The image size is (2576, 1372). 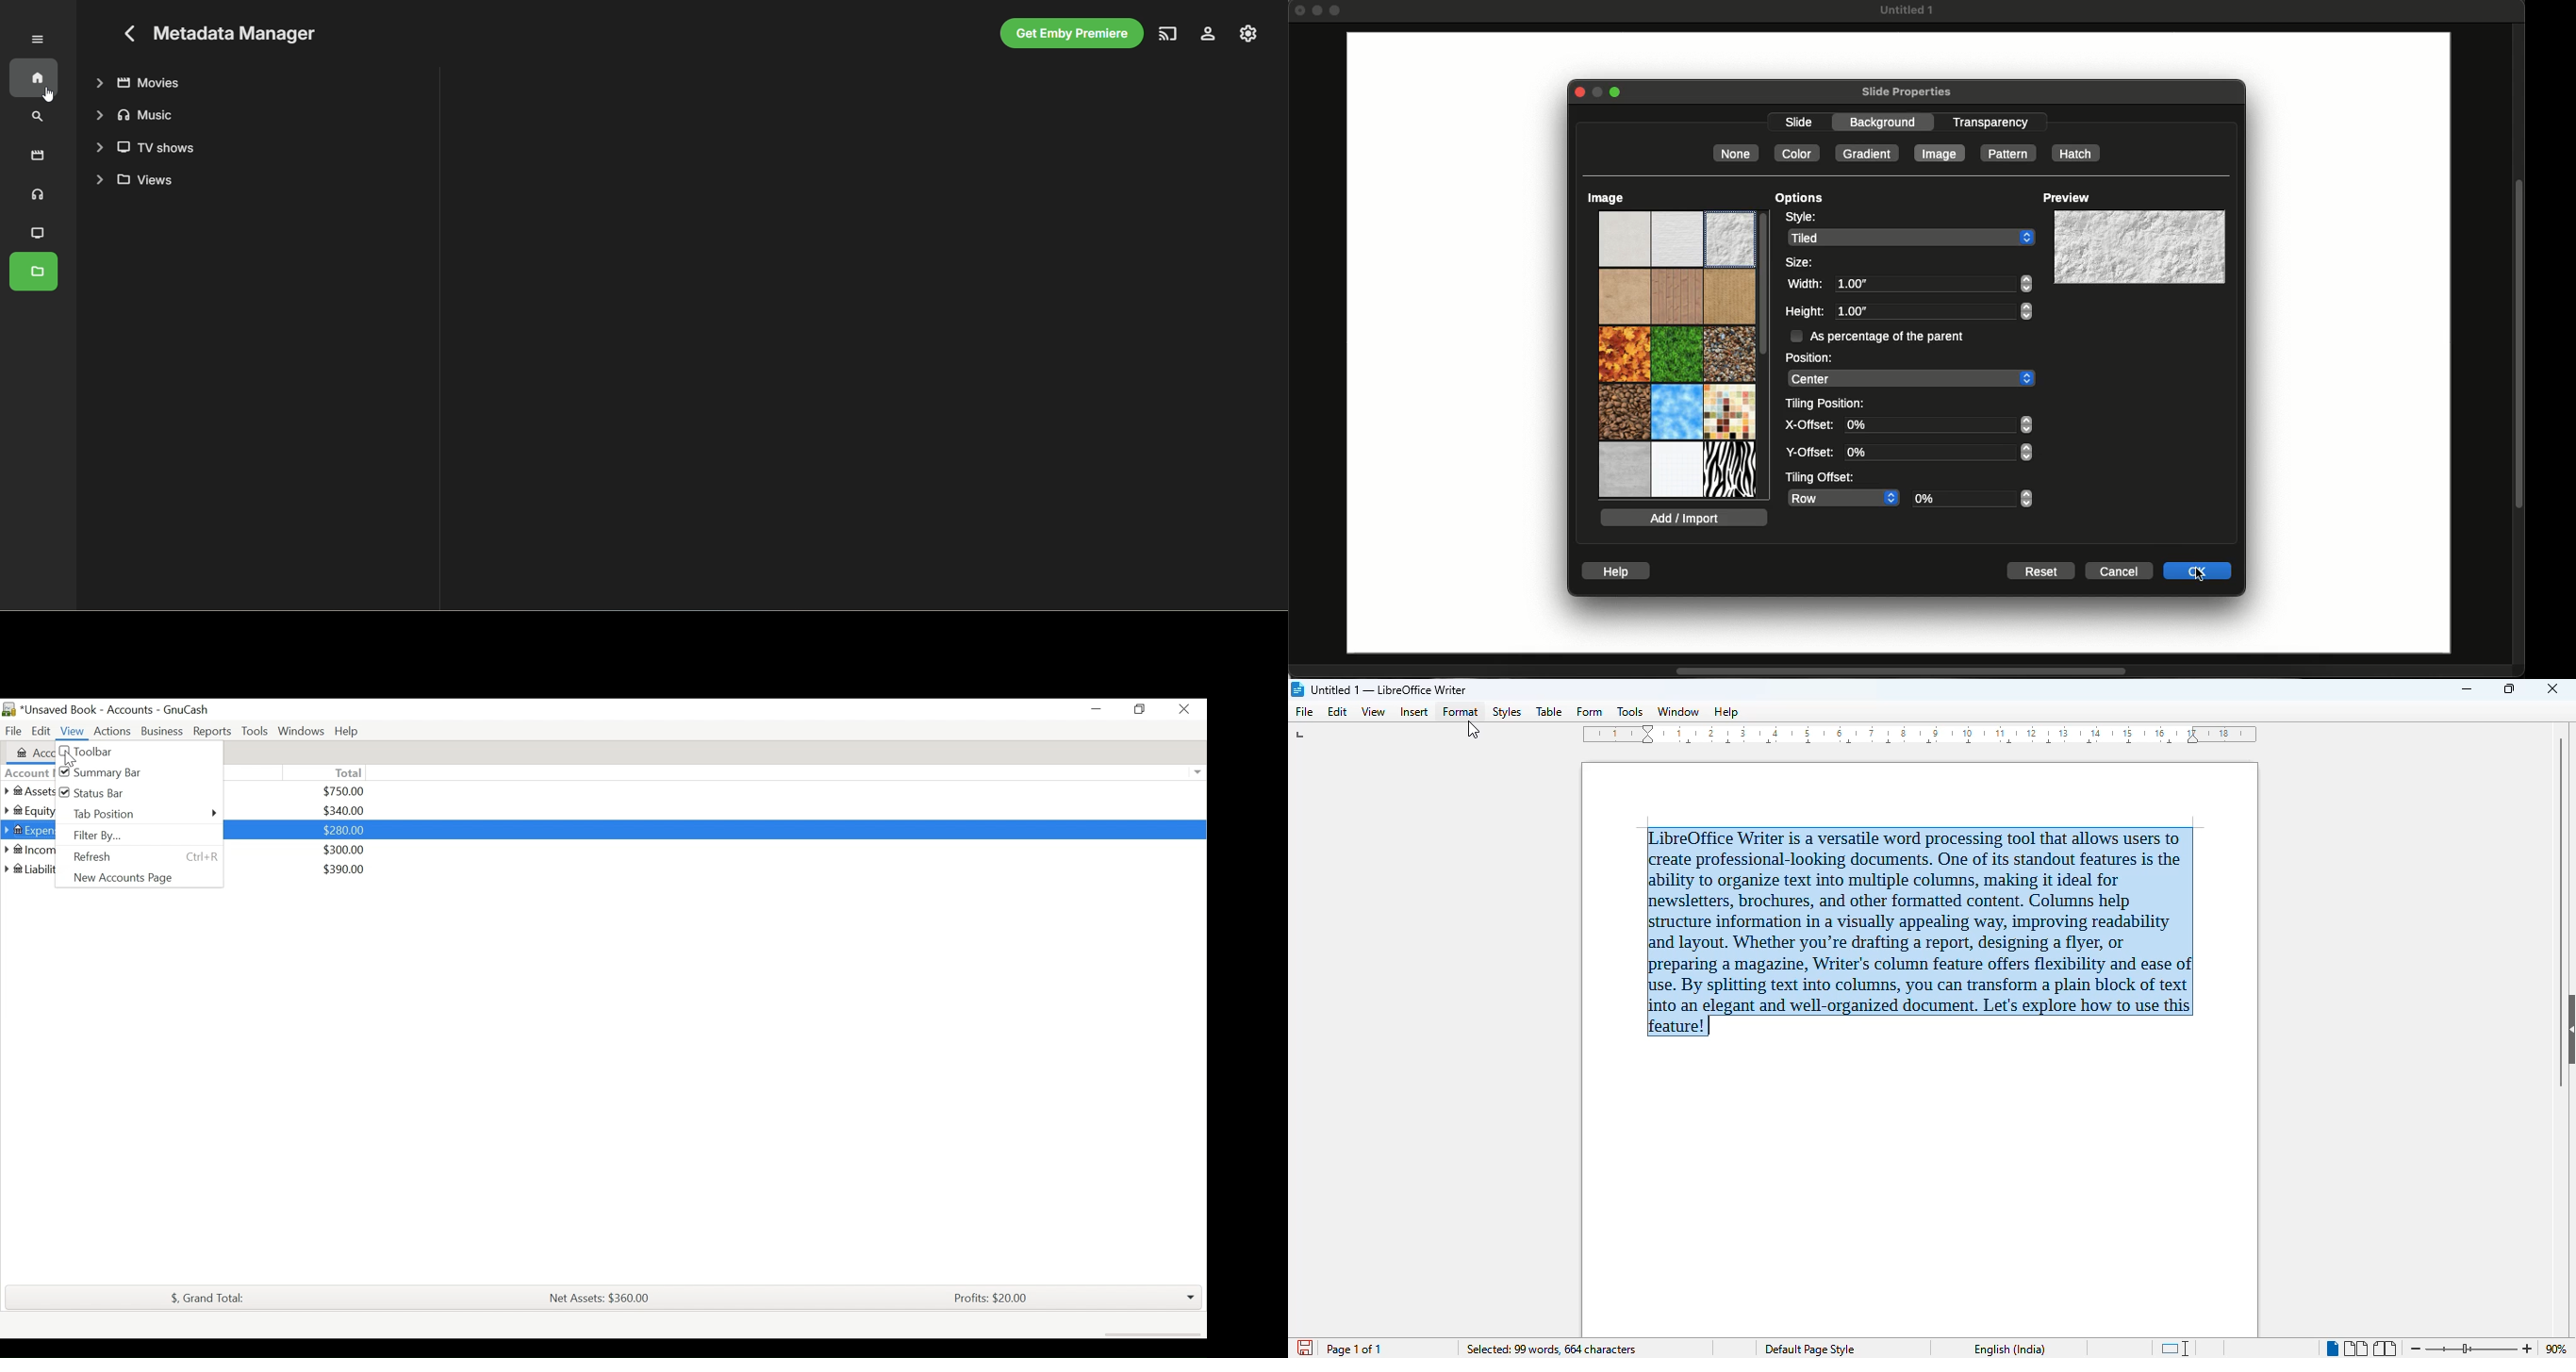 What do you see at coordinates (350, 773) in the screenshot?
I see `Total` at bounding box center [350, 773].